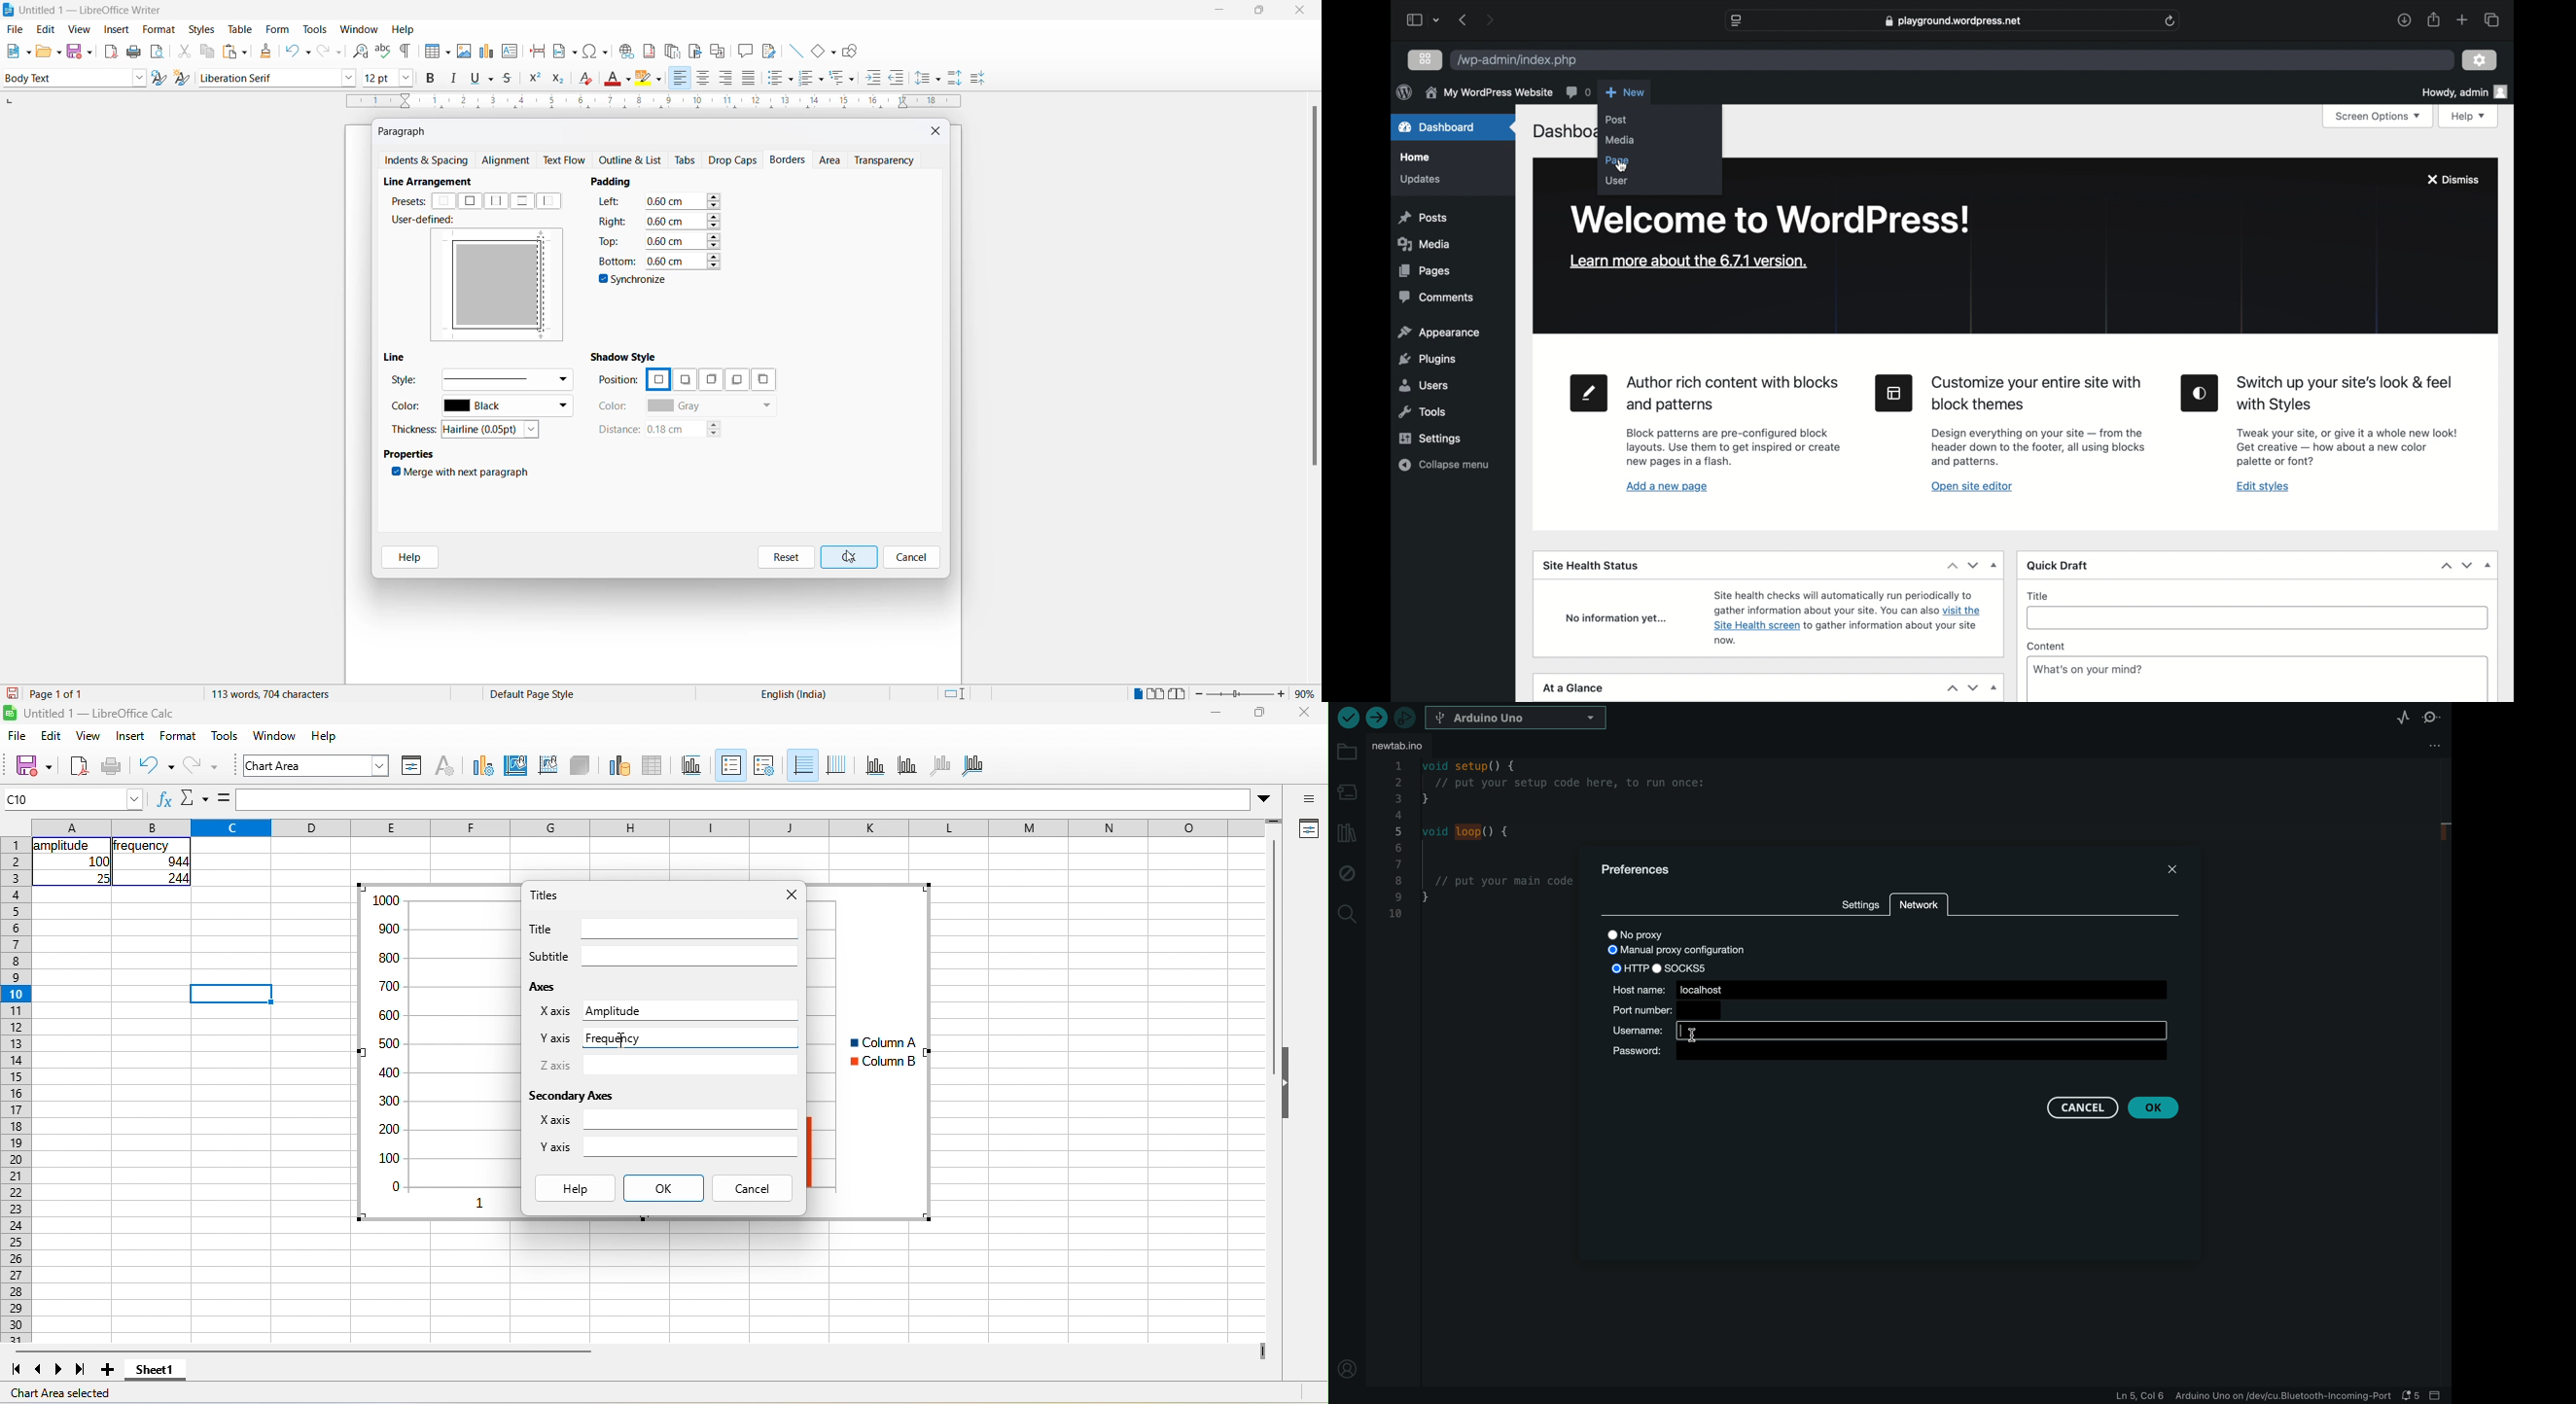 The image size is (2576, 1428). I want to click on text align right, so click(728, 78).